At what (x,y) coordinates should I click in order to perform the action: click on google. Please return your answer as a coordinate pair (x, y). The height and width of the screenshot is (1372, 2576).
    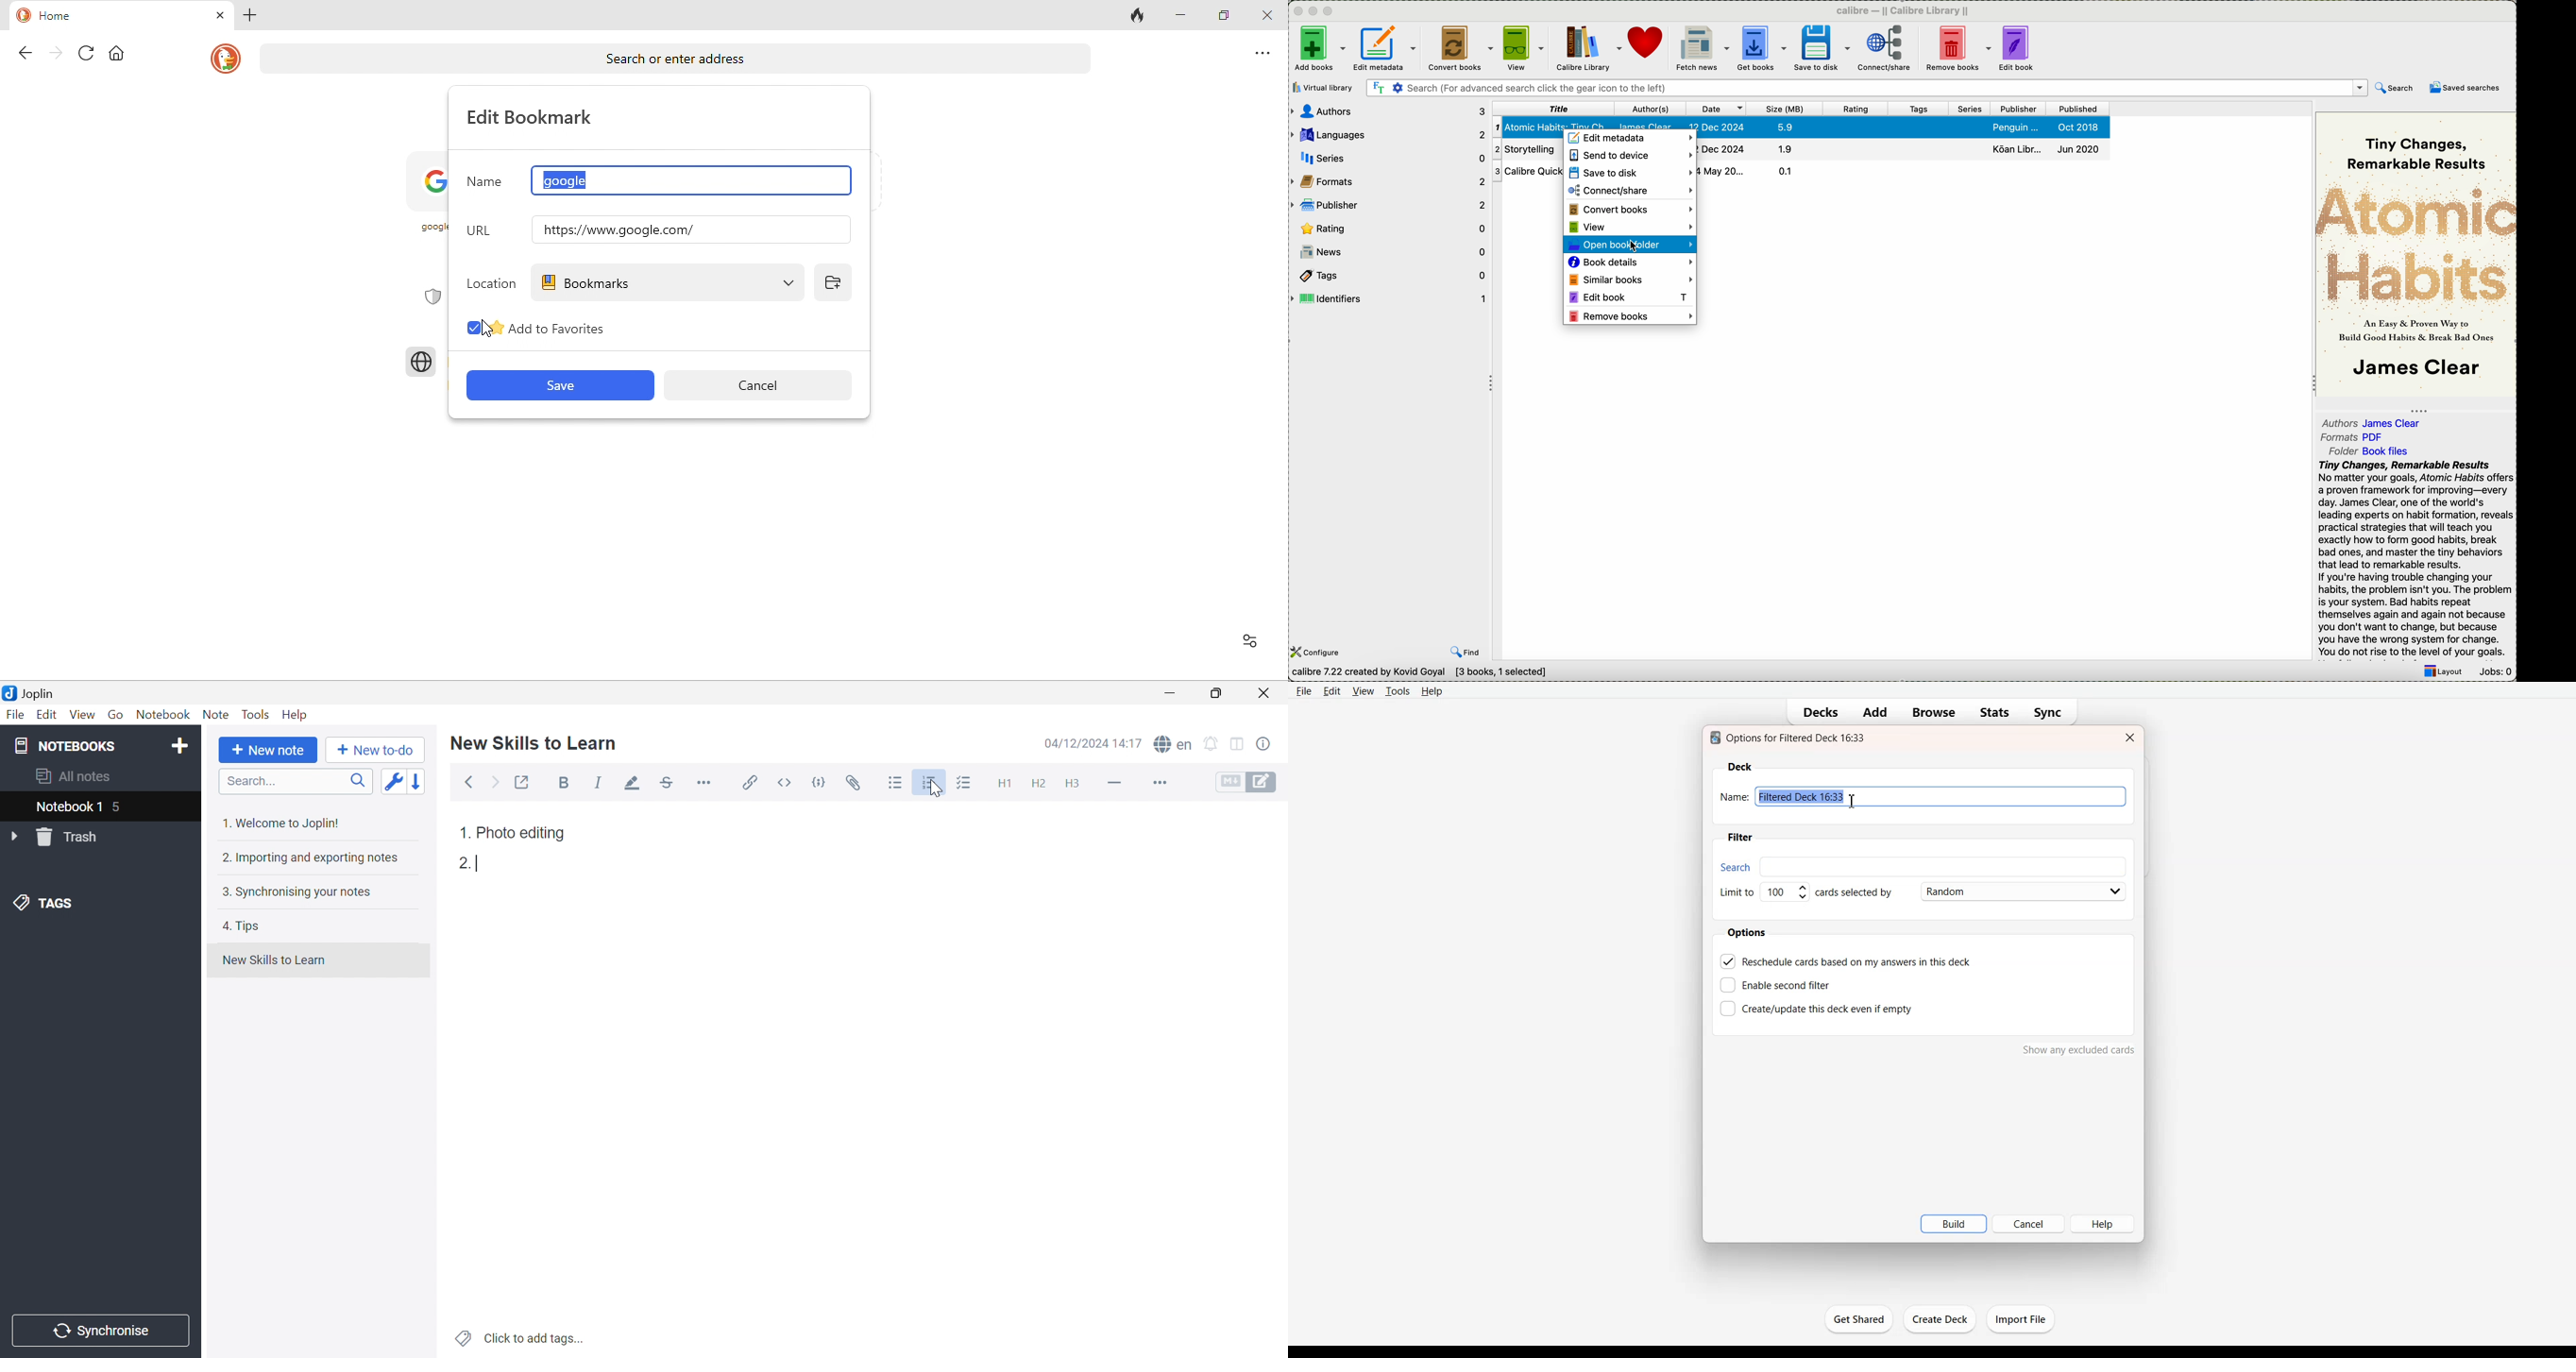
    Looking at the image, I should click on (690, 182).